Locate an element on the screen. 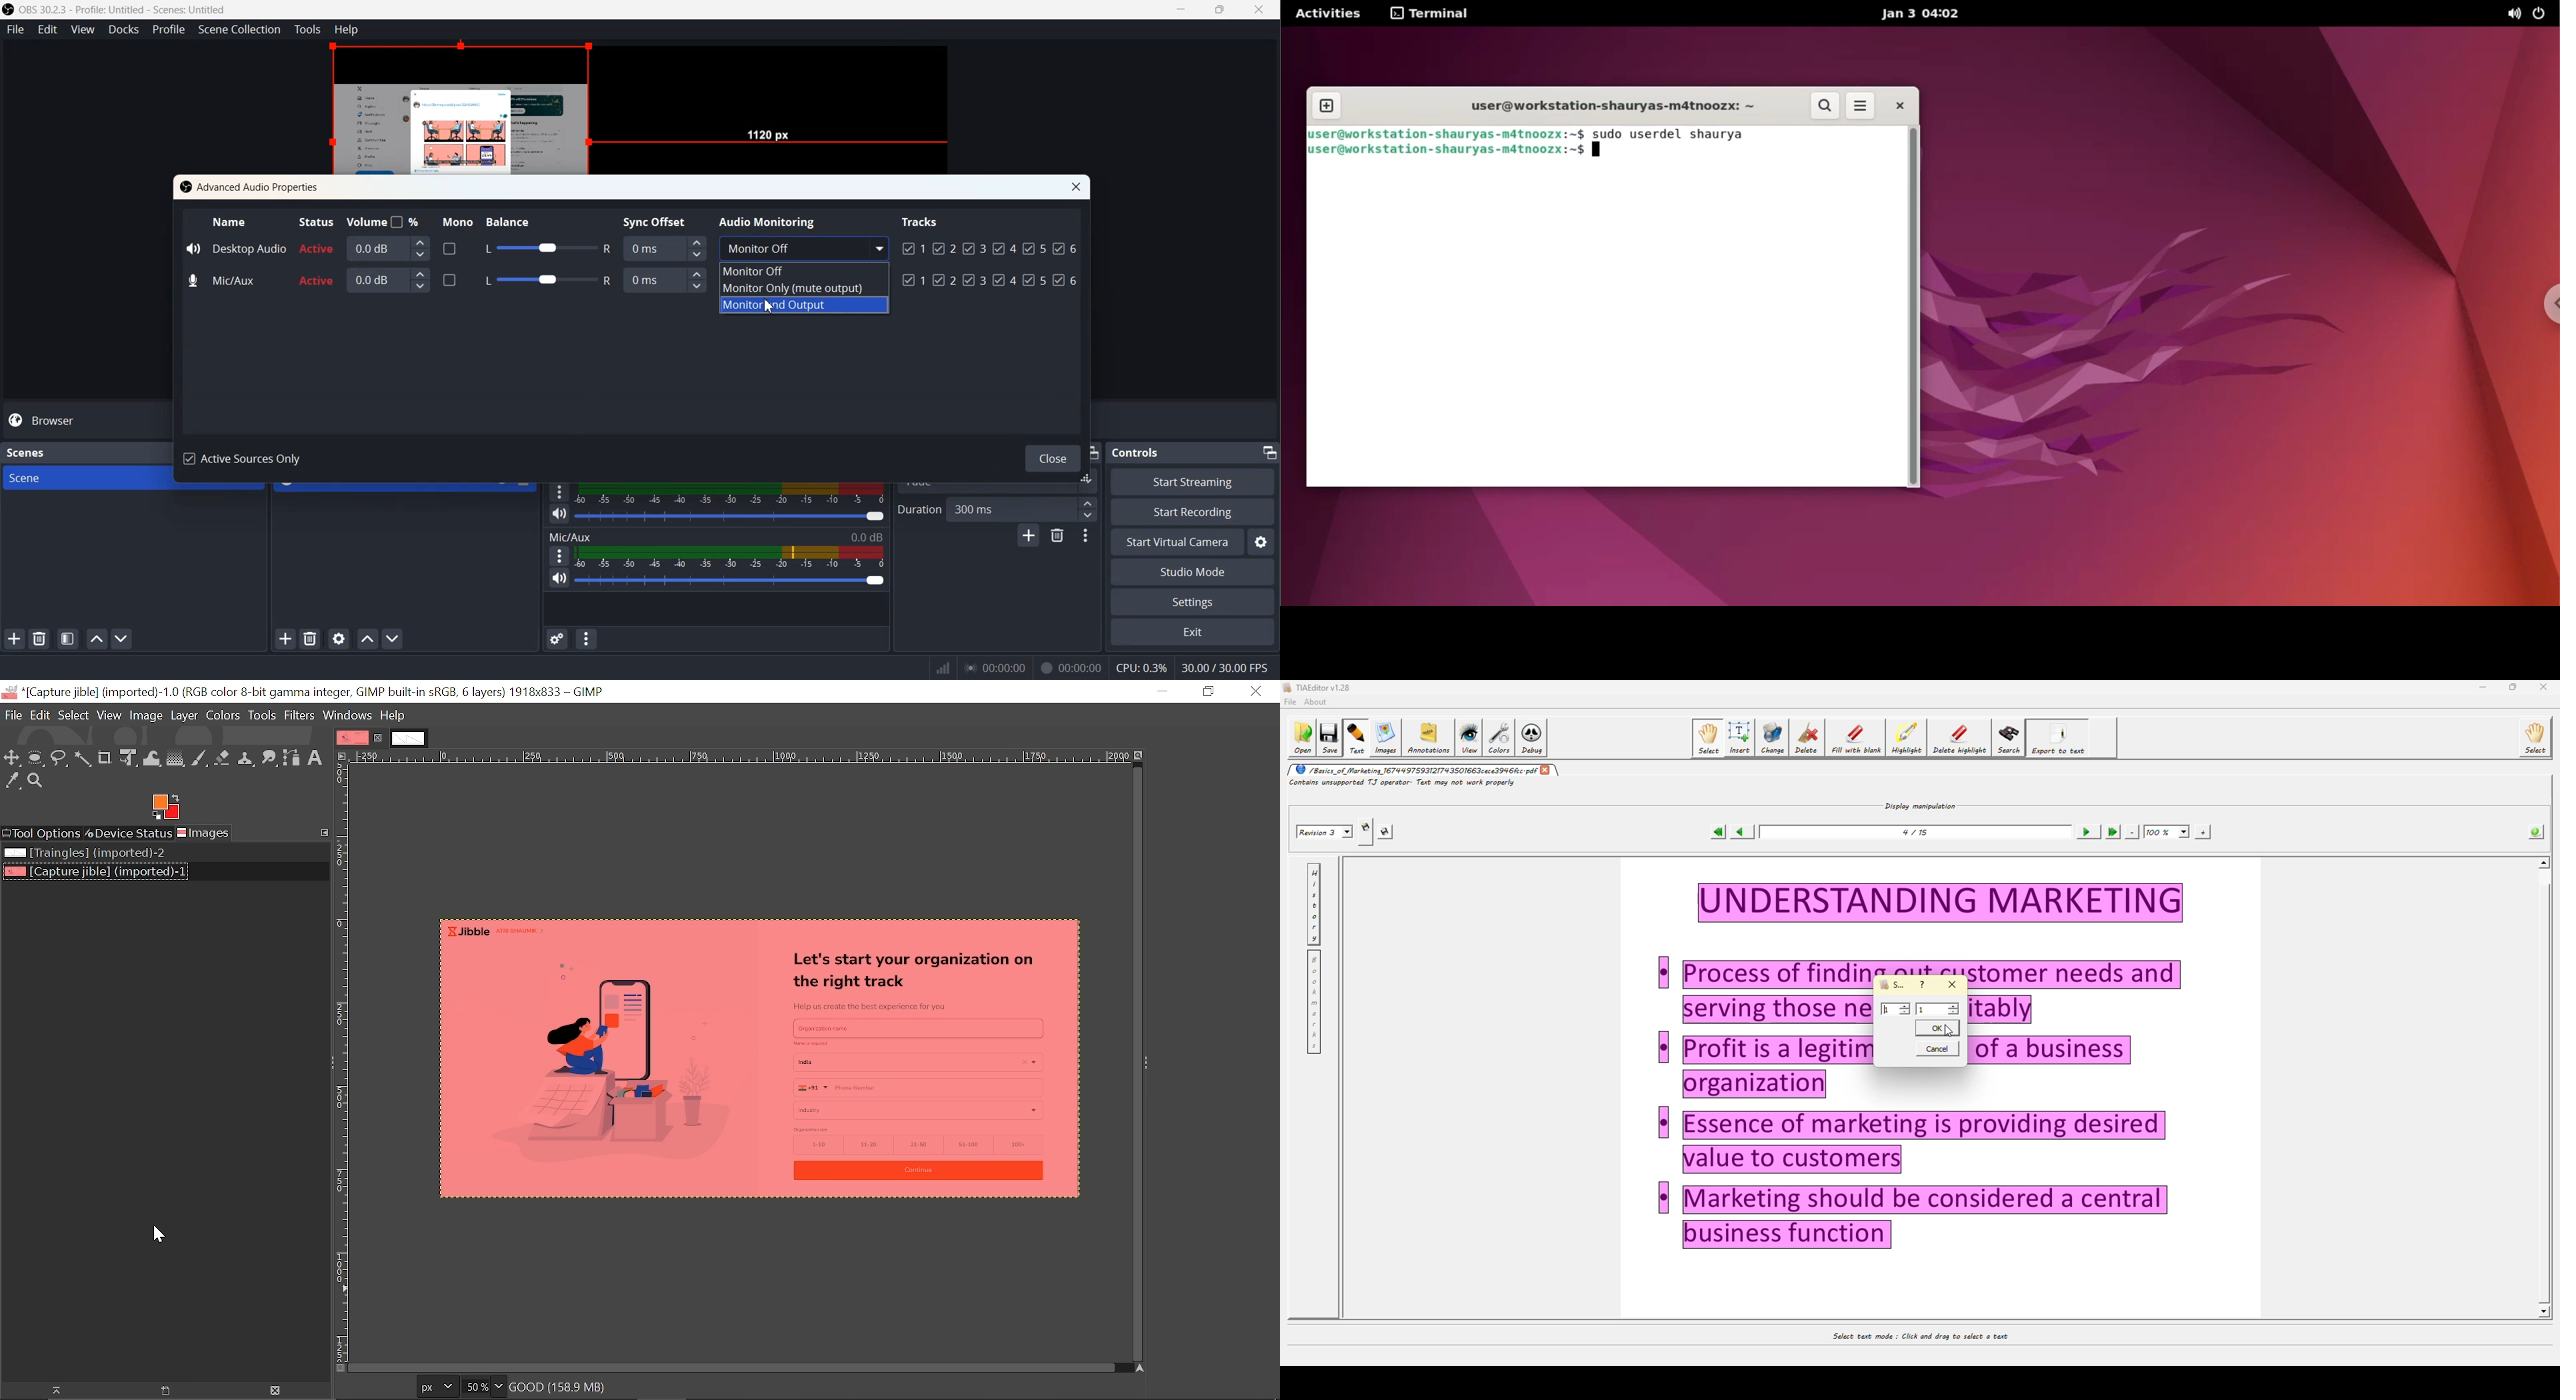 The height and width of the screenshot is (1400, 2576). Open source properties is located at coordinates (340, 638).